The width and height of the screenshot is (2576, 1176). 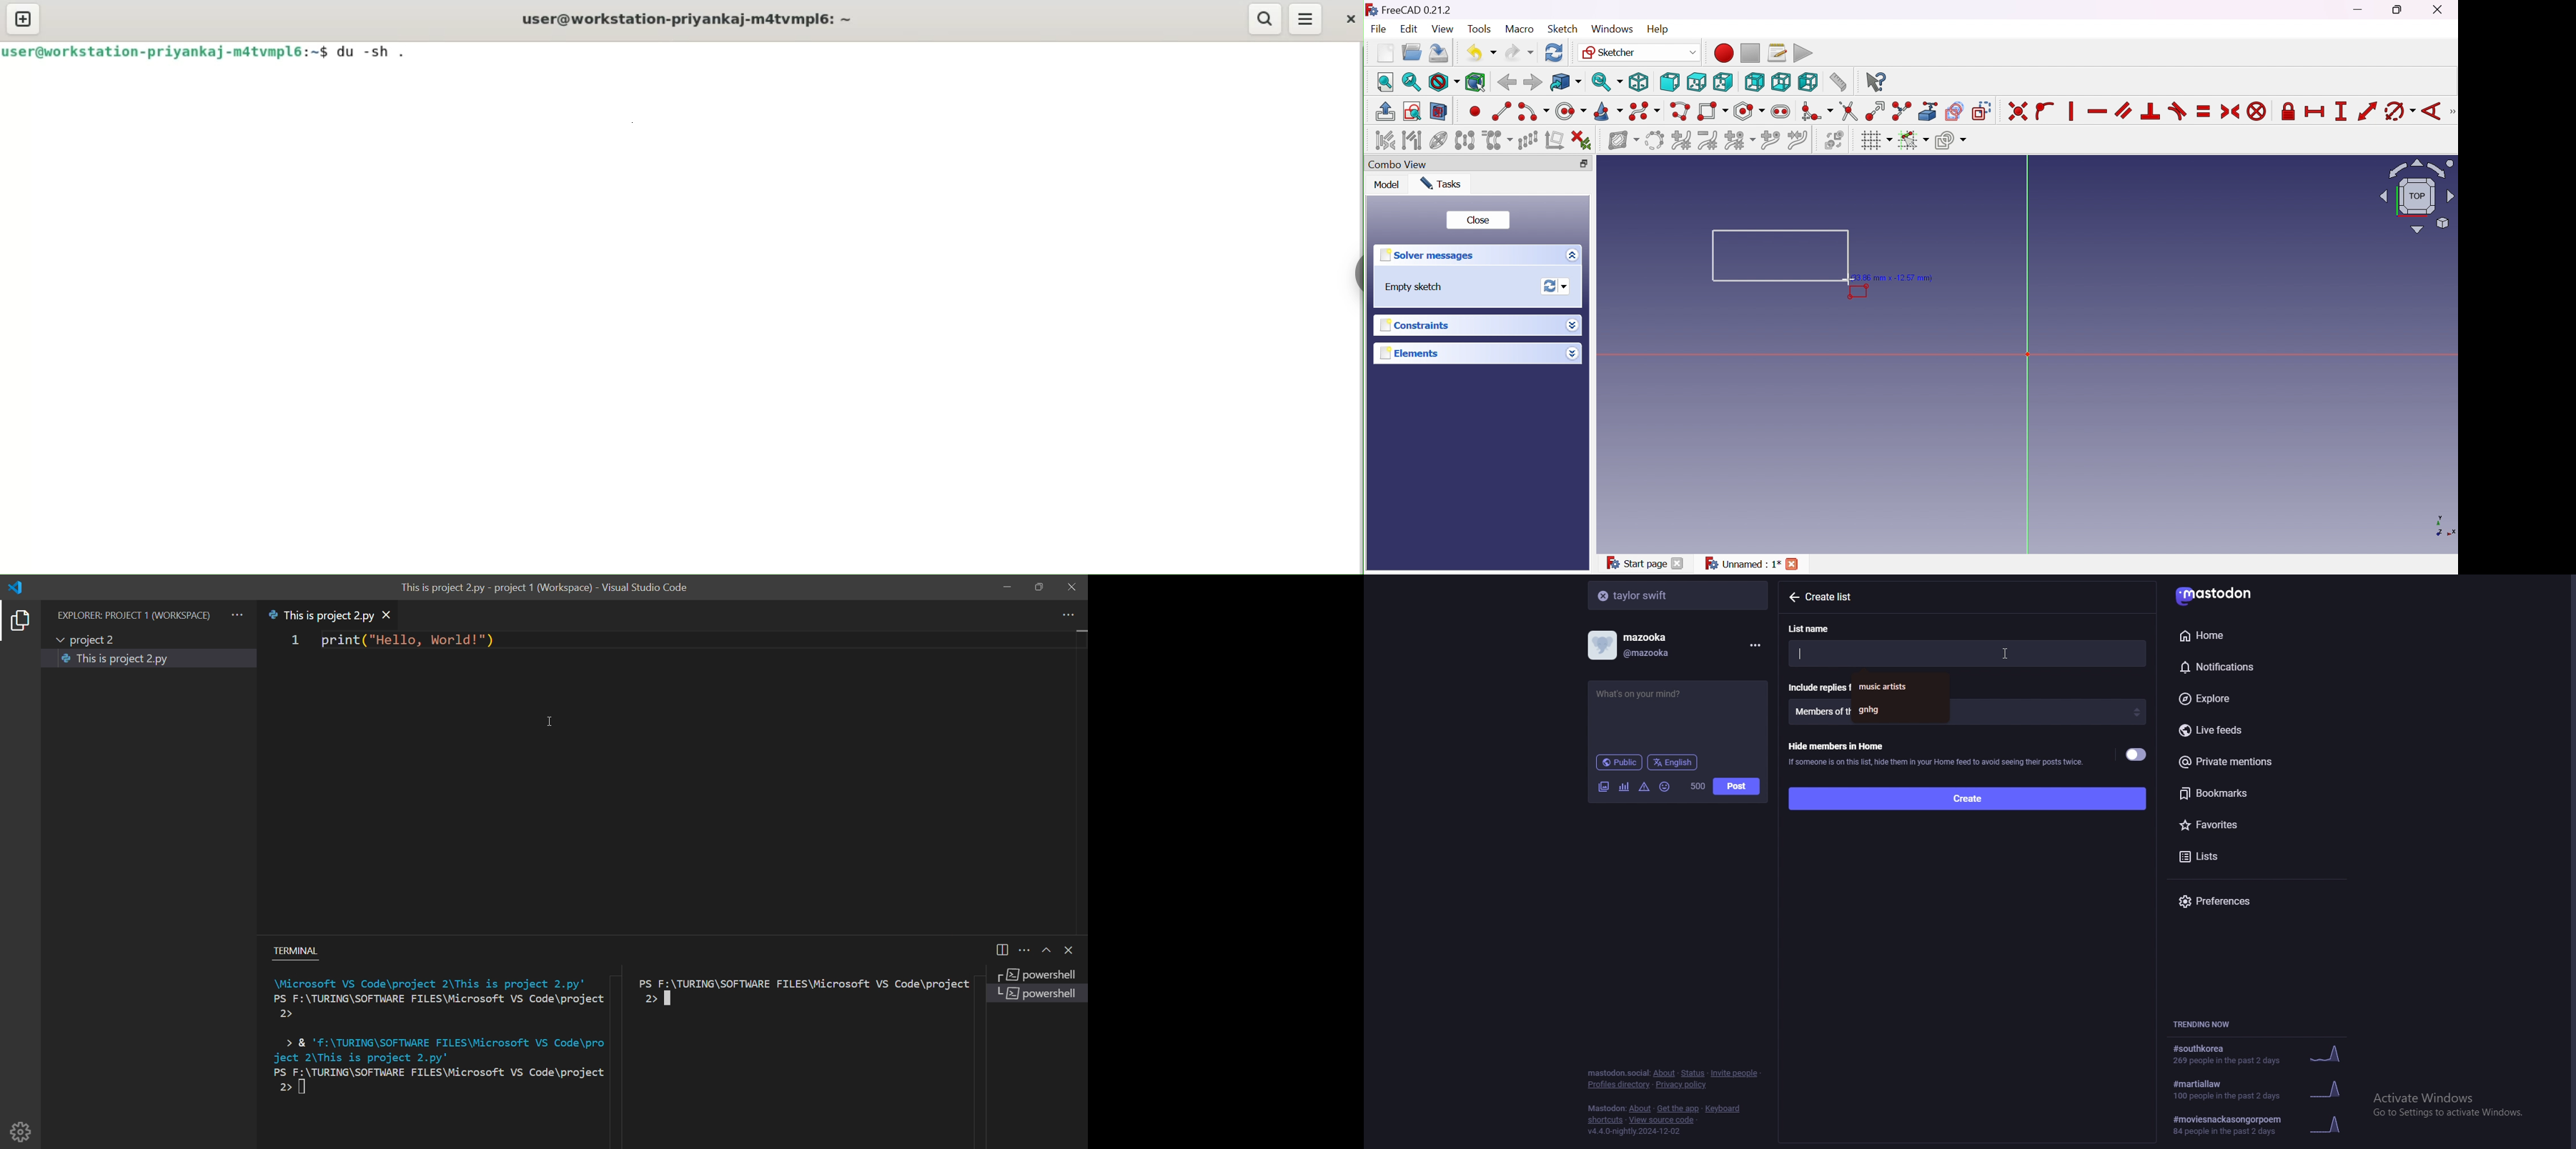 I want to click on FreeCAD 0.21.2, so click(x=1408, y=8).